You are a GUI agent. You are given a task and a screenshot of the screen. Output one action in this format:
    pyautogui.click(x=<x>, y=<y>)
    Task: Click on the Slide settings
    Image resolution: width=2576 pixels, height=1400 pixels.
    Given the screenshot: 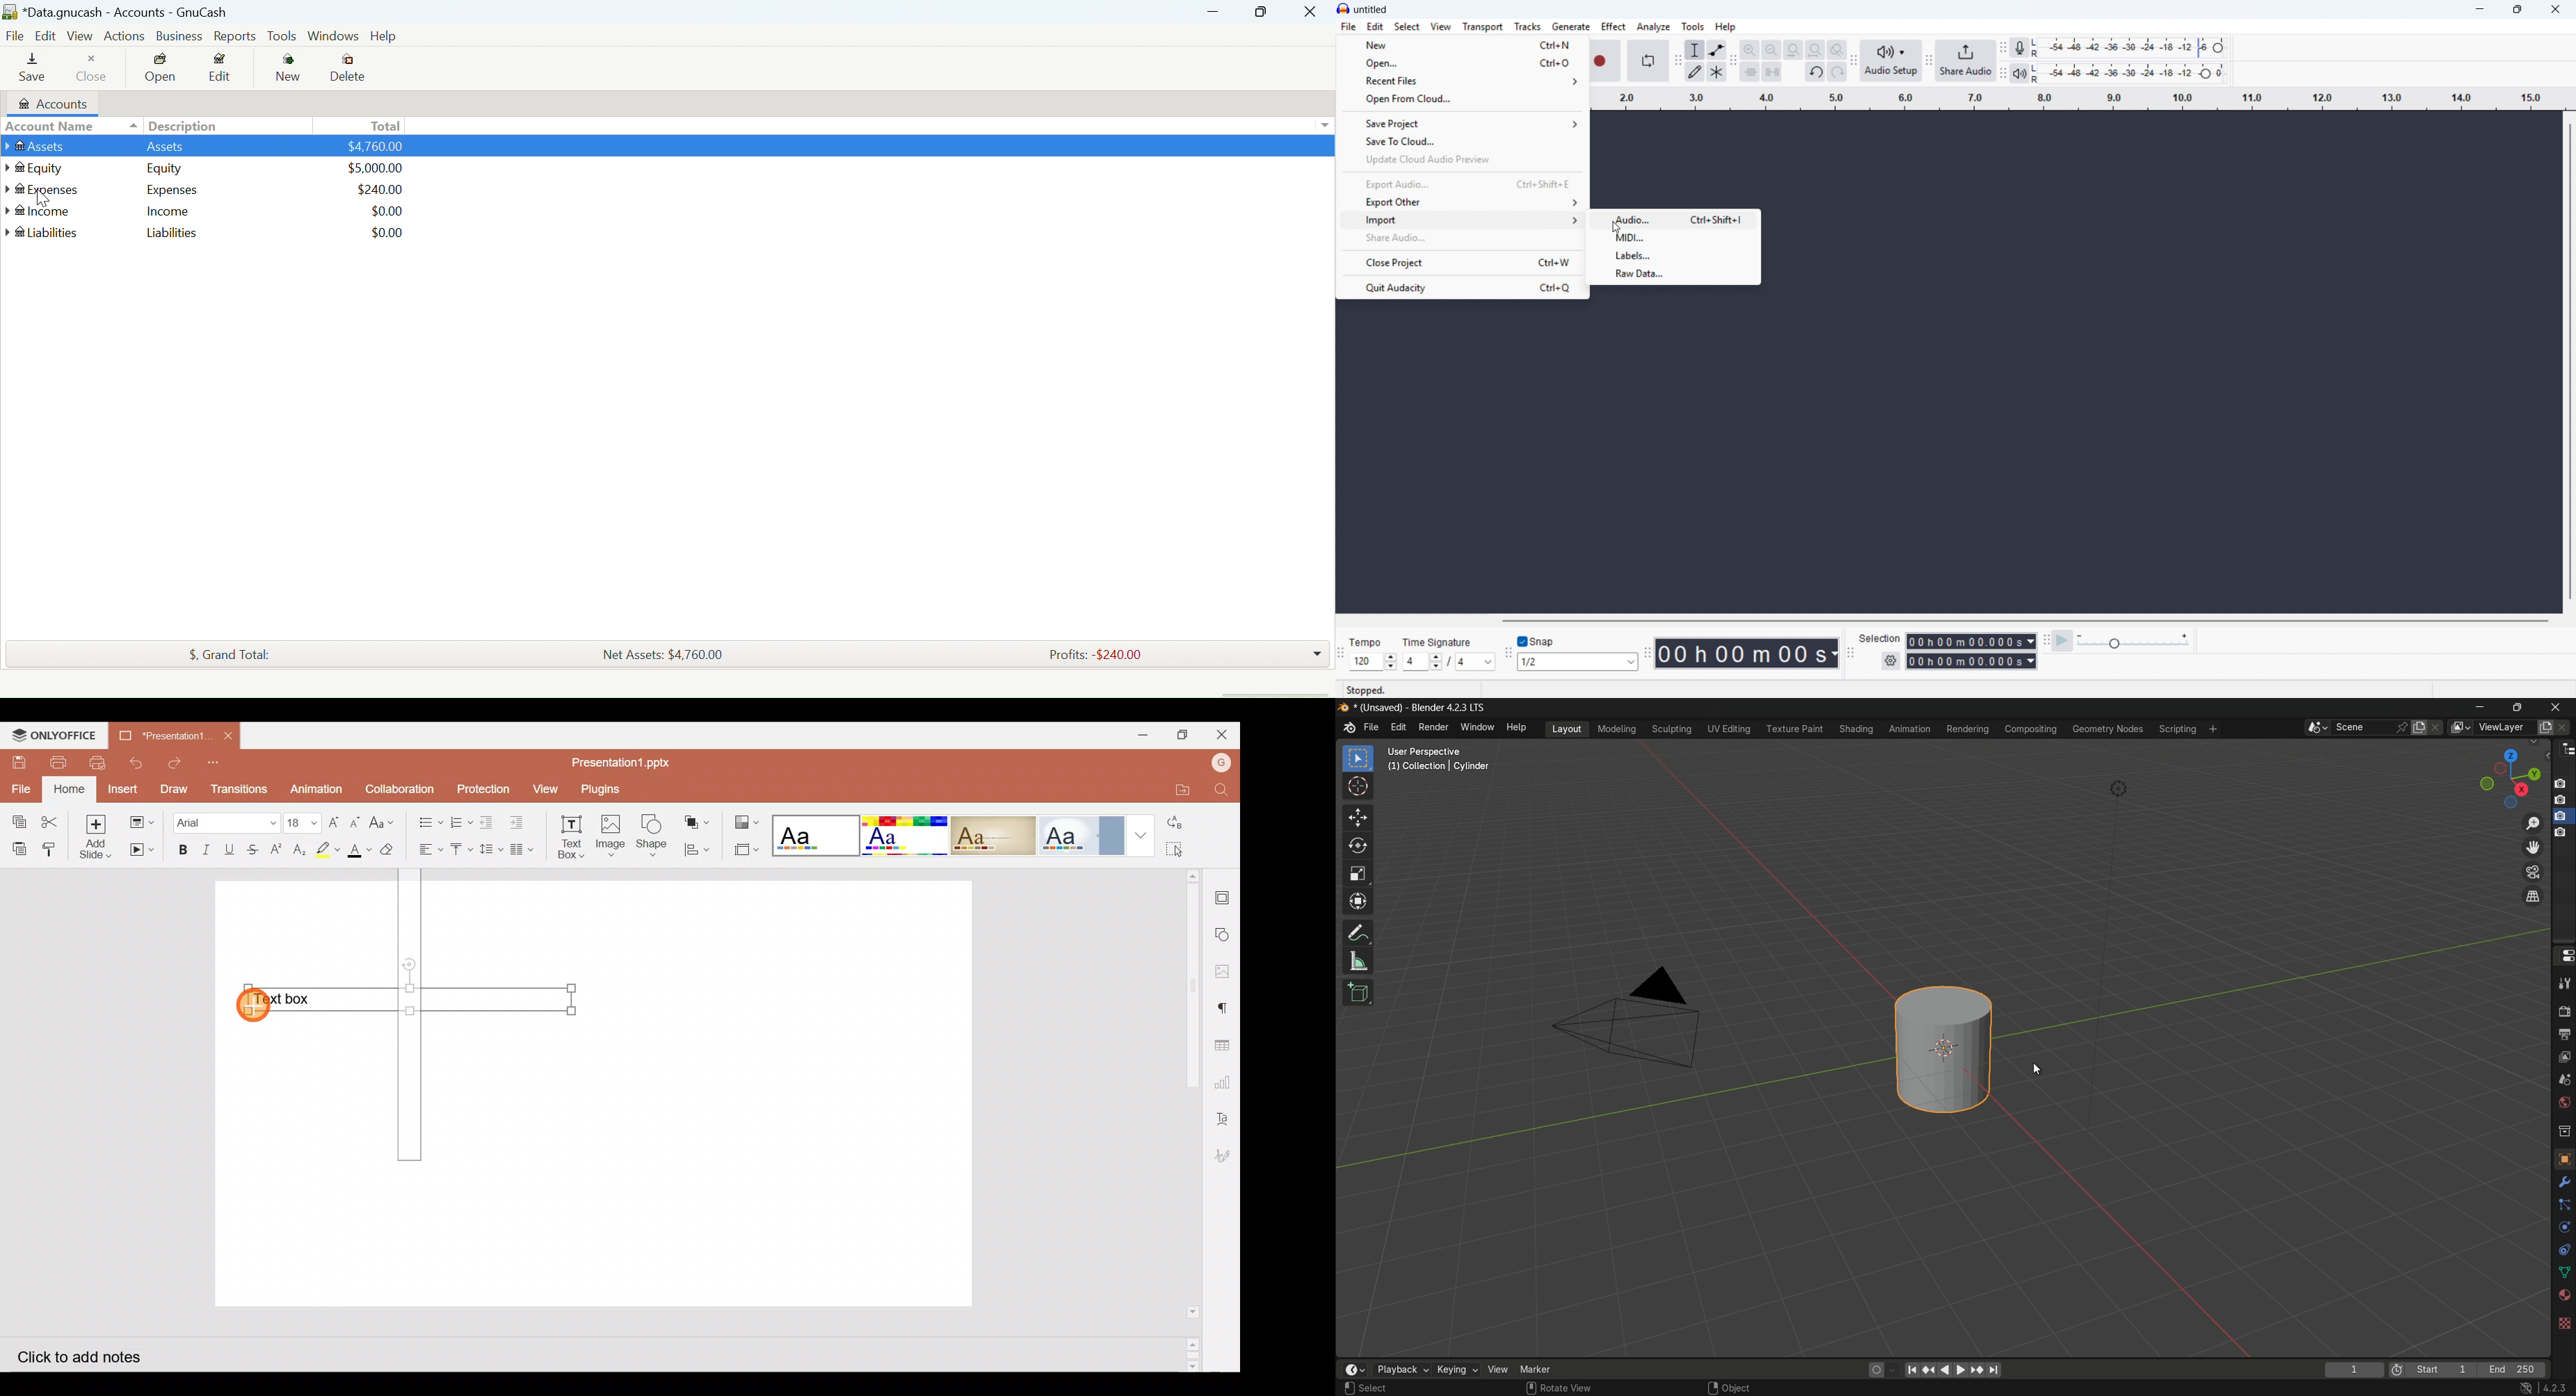 What is the action you would take?
    pyautogui.click(x=1226, y=896)
    